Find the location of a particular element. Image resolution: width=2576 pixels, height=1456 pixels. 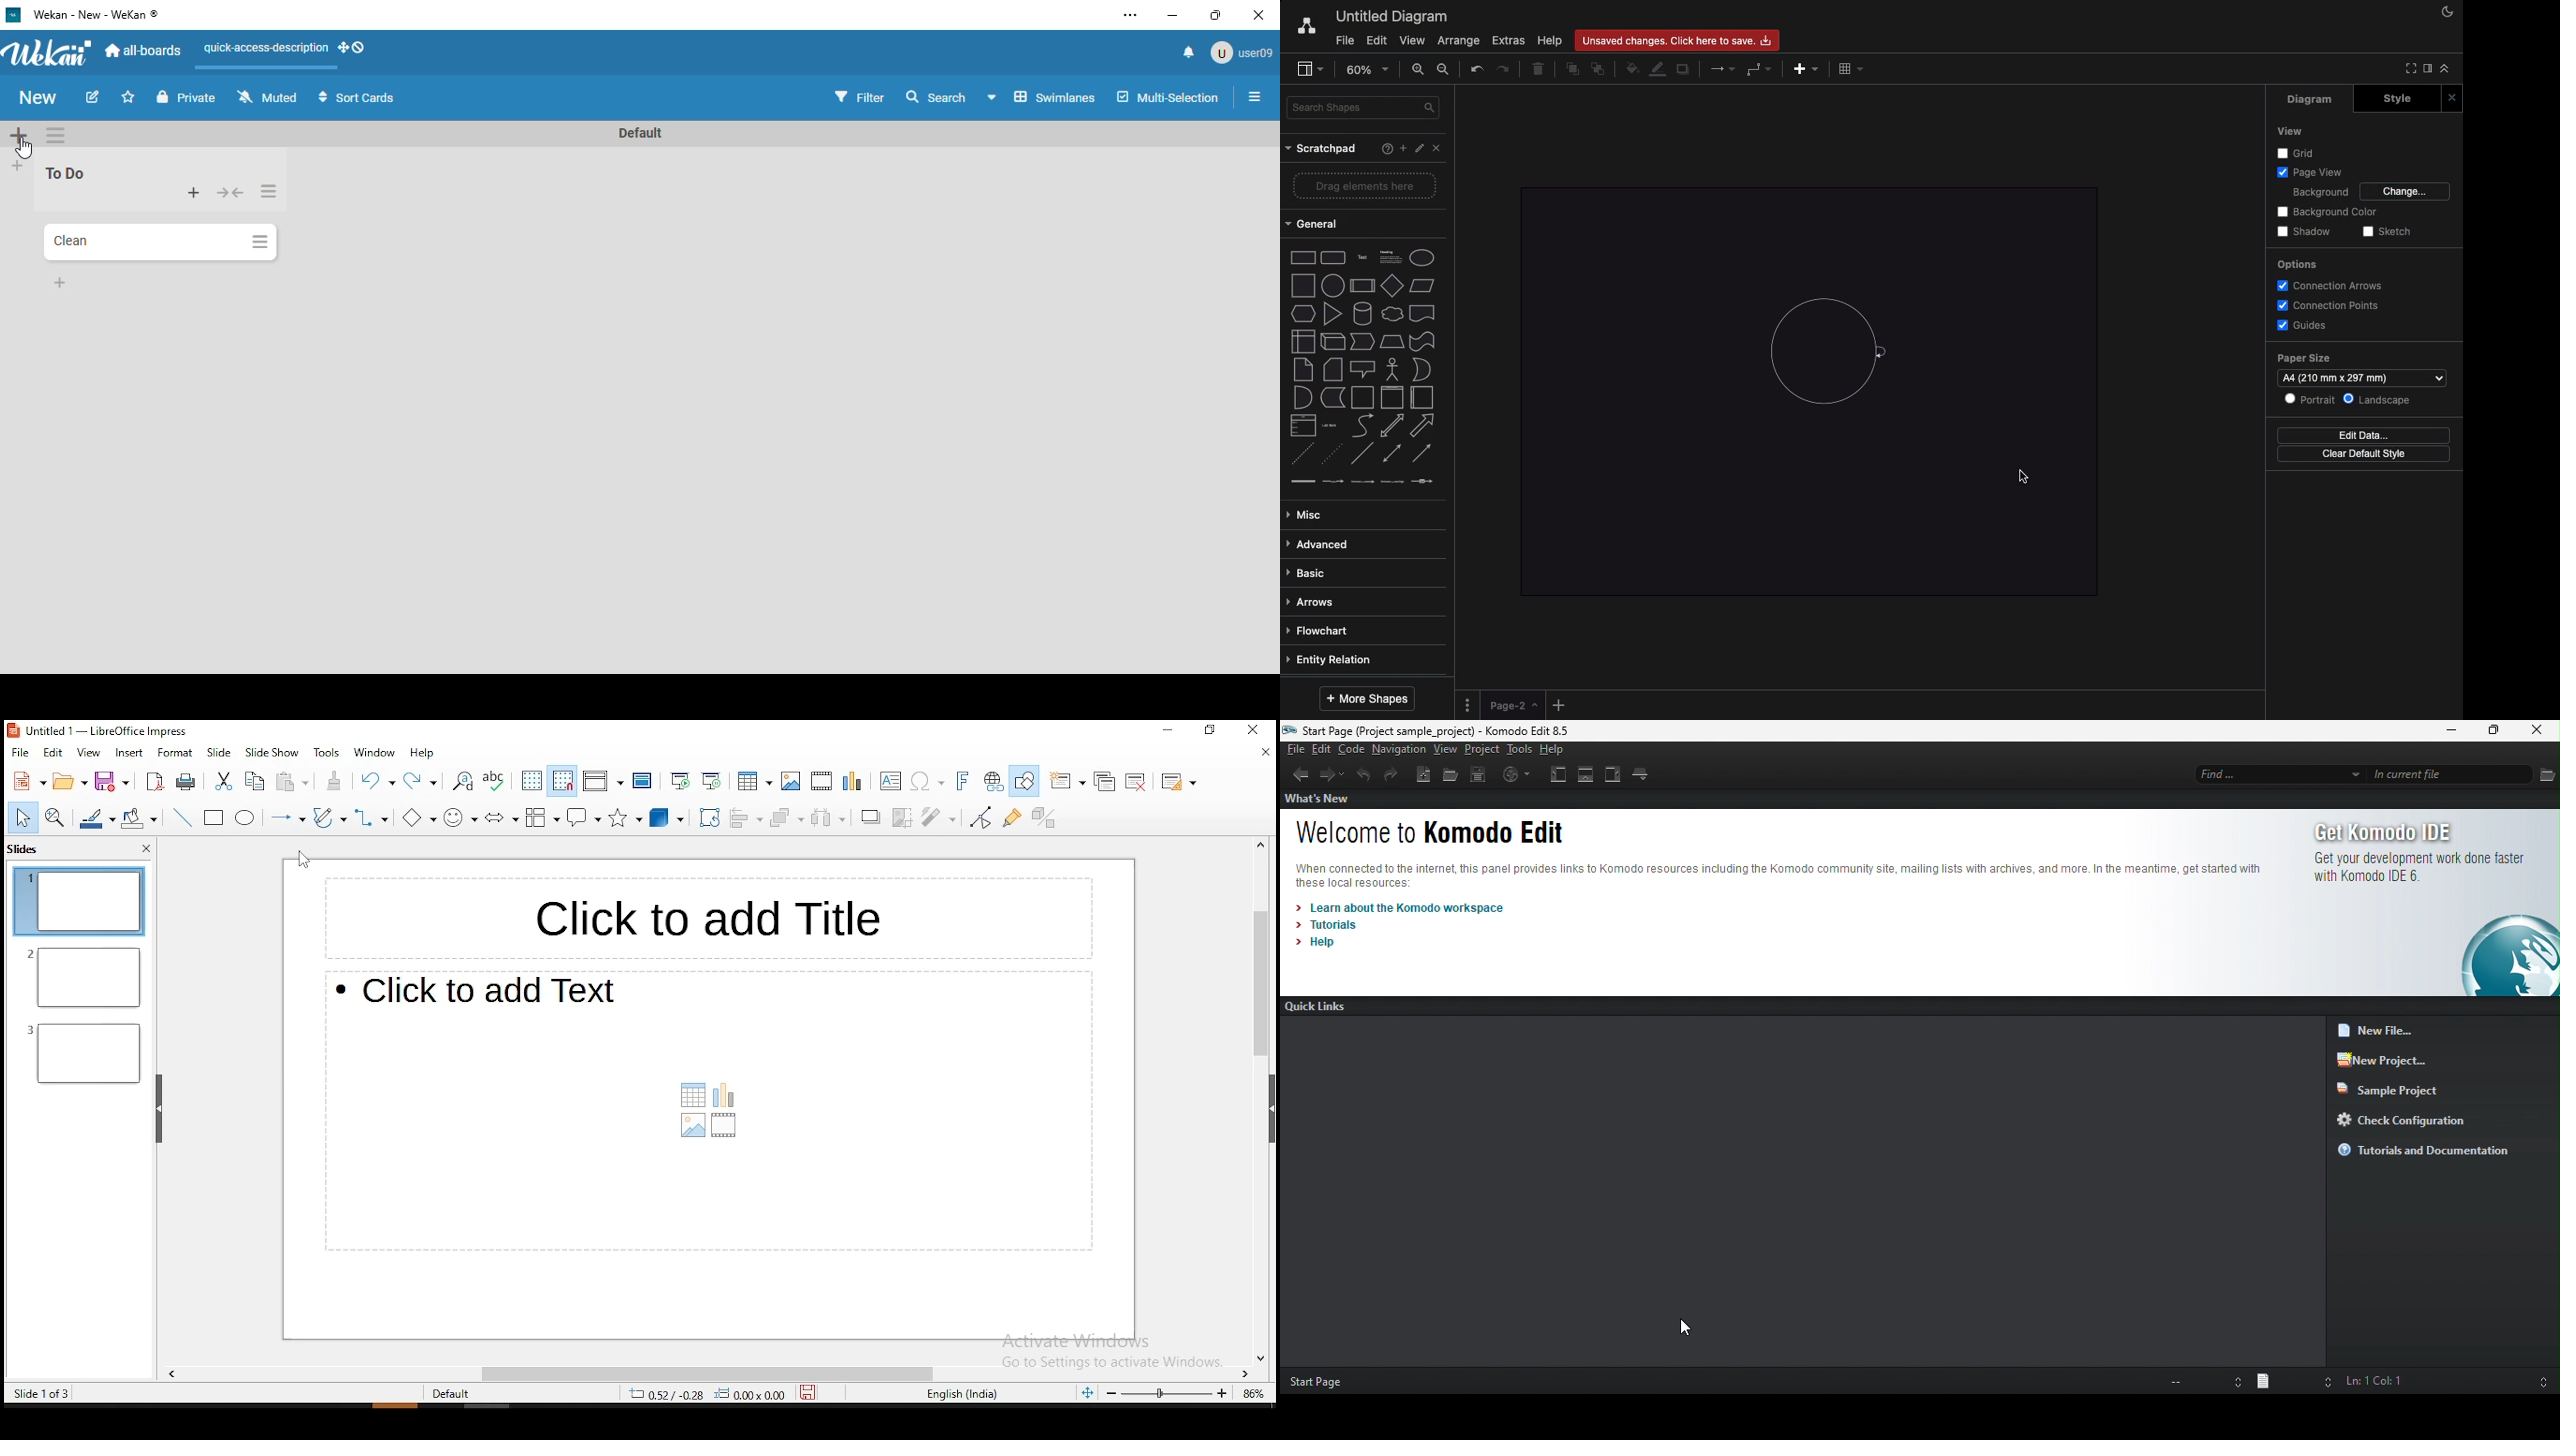

search is located at coordinates (937, 97).